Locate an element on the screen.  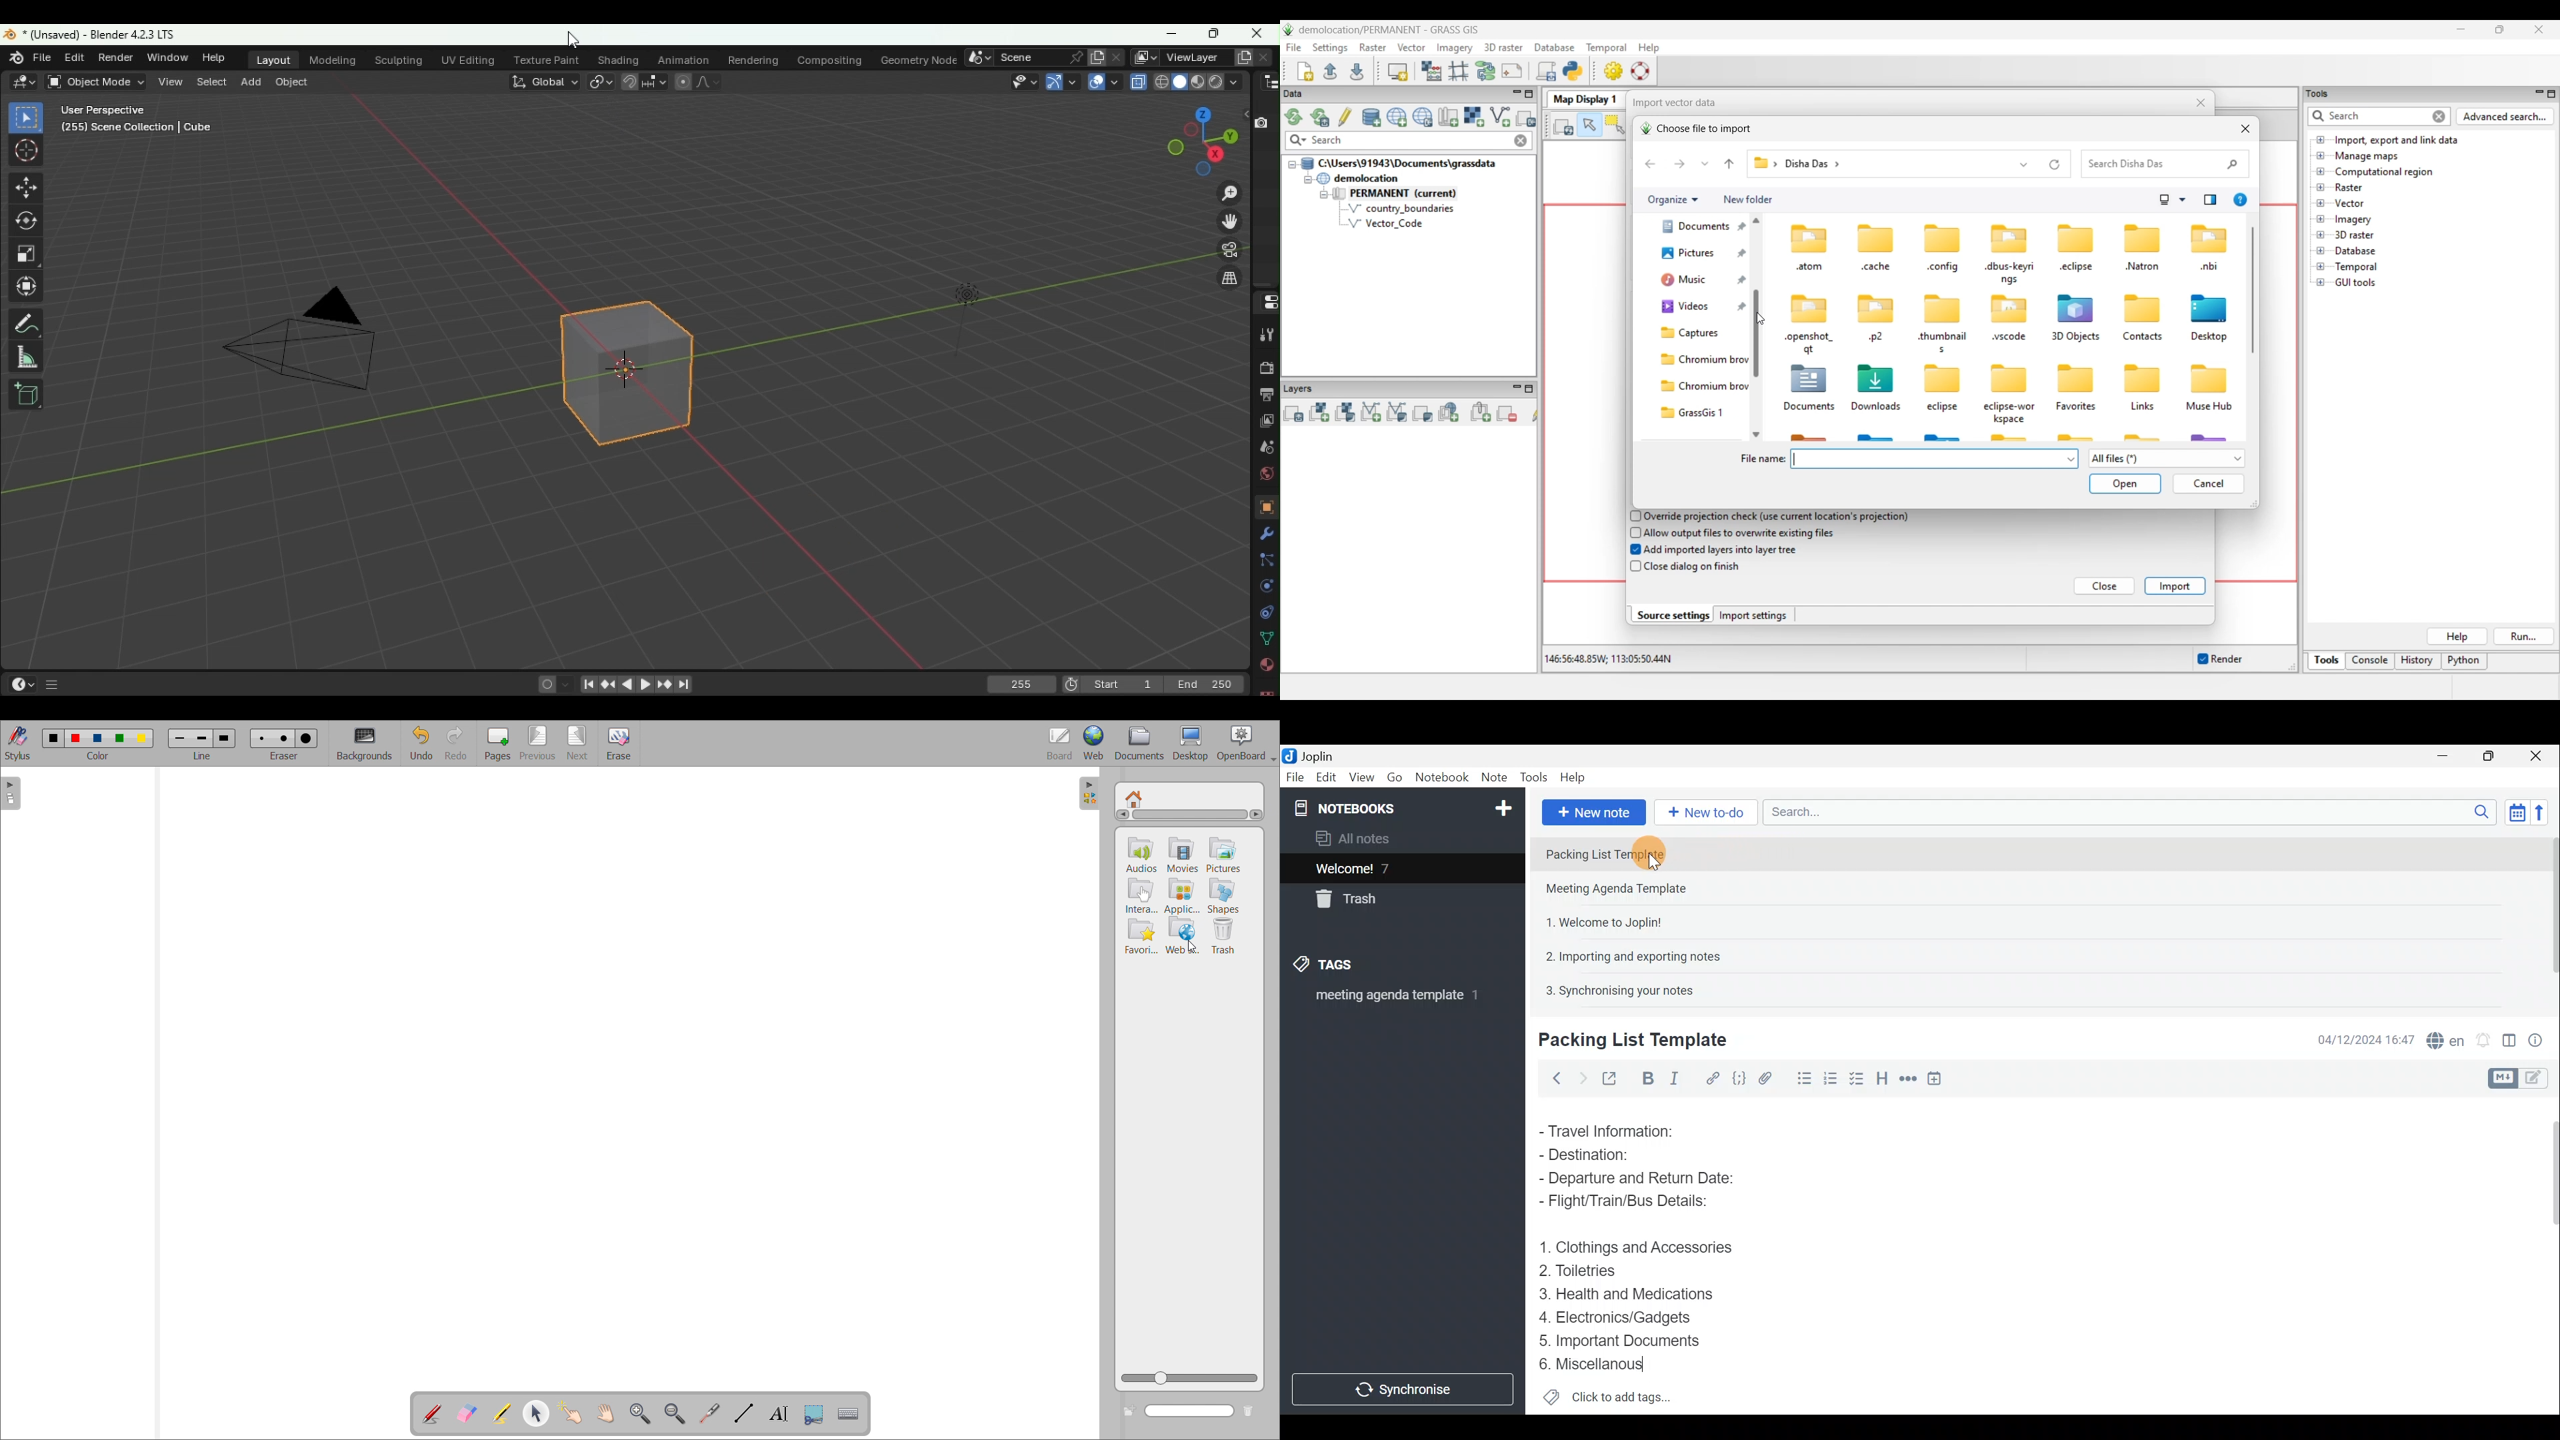
View is located at coordinates (172, 81).